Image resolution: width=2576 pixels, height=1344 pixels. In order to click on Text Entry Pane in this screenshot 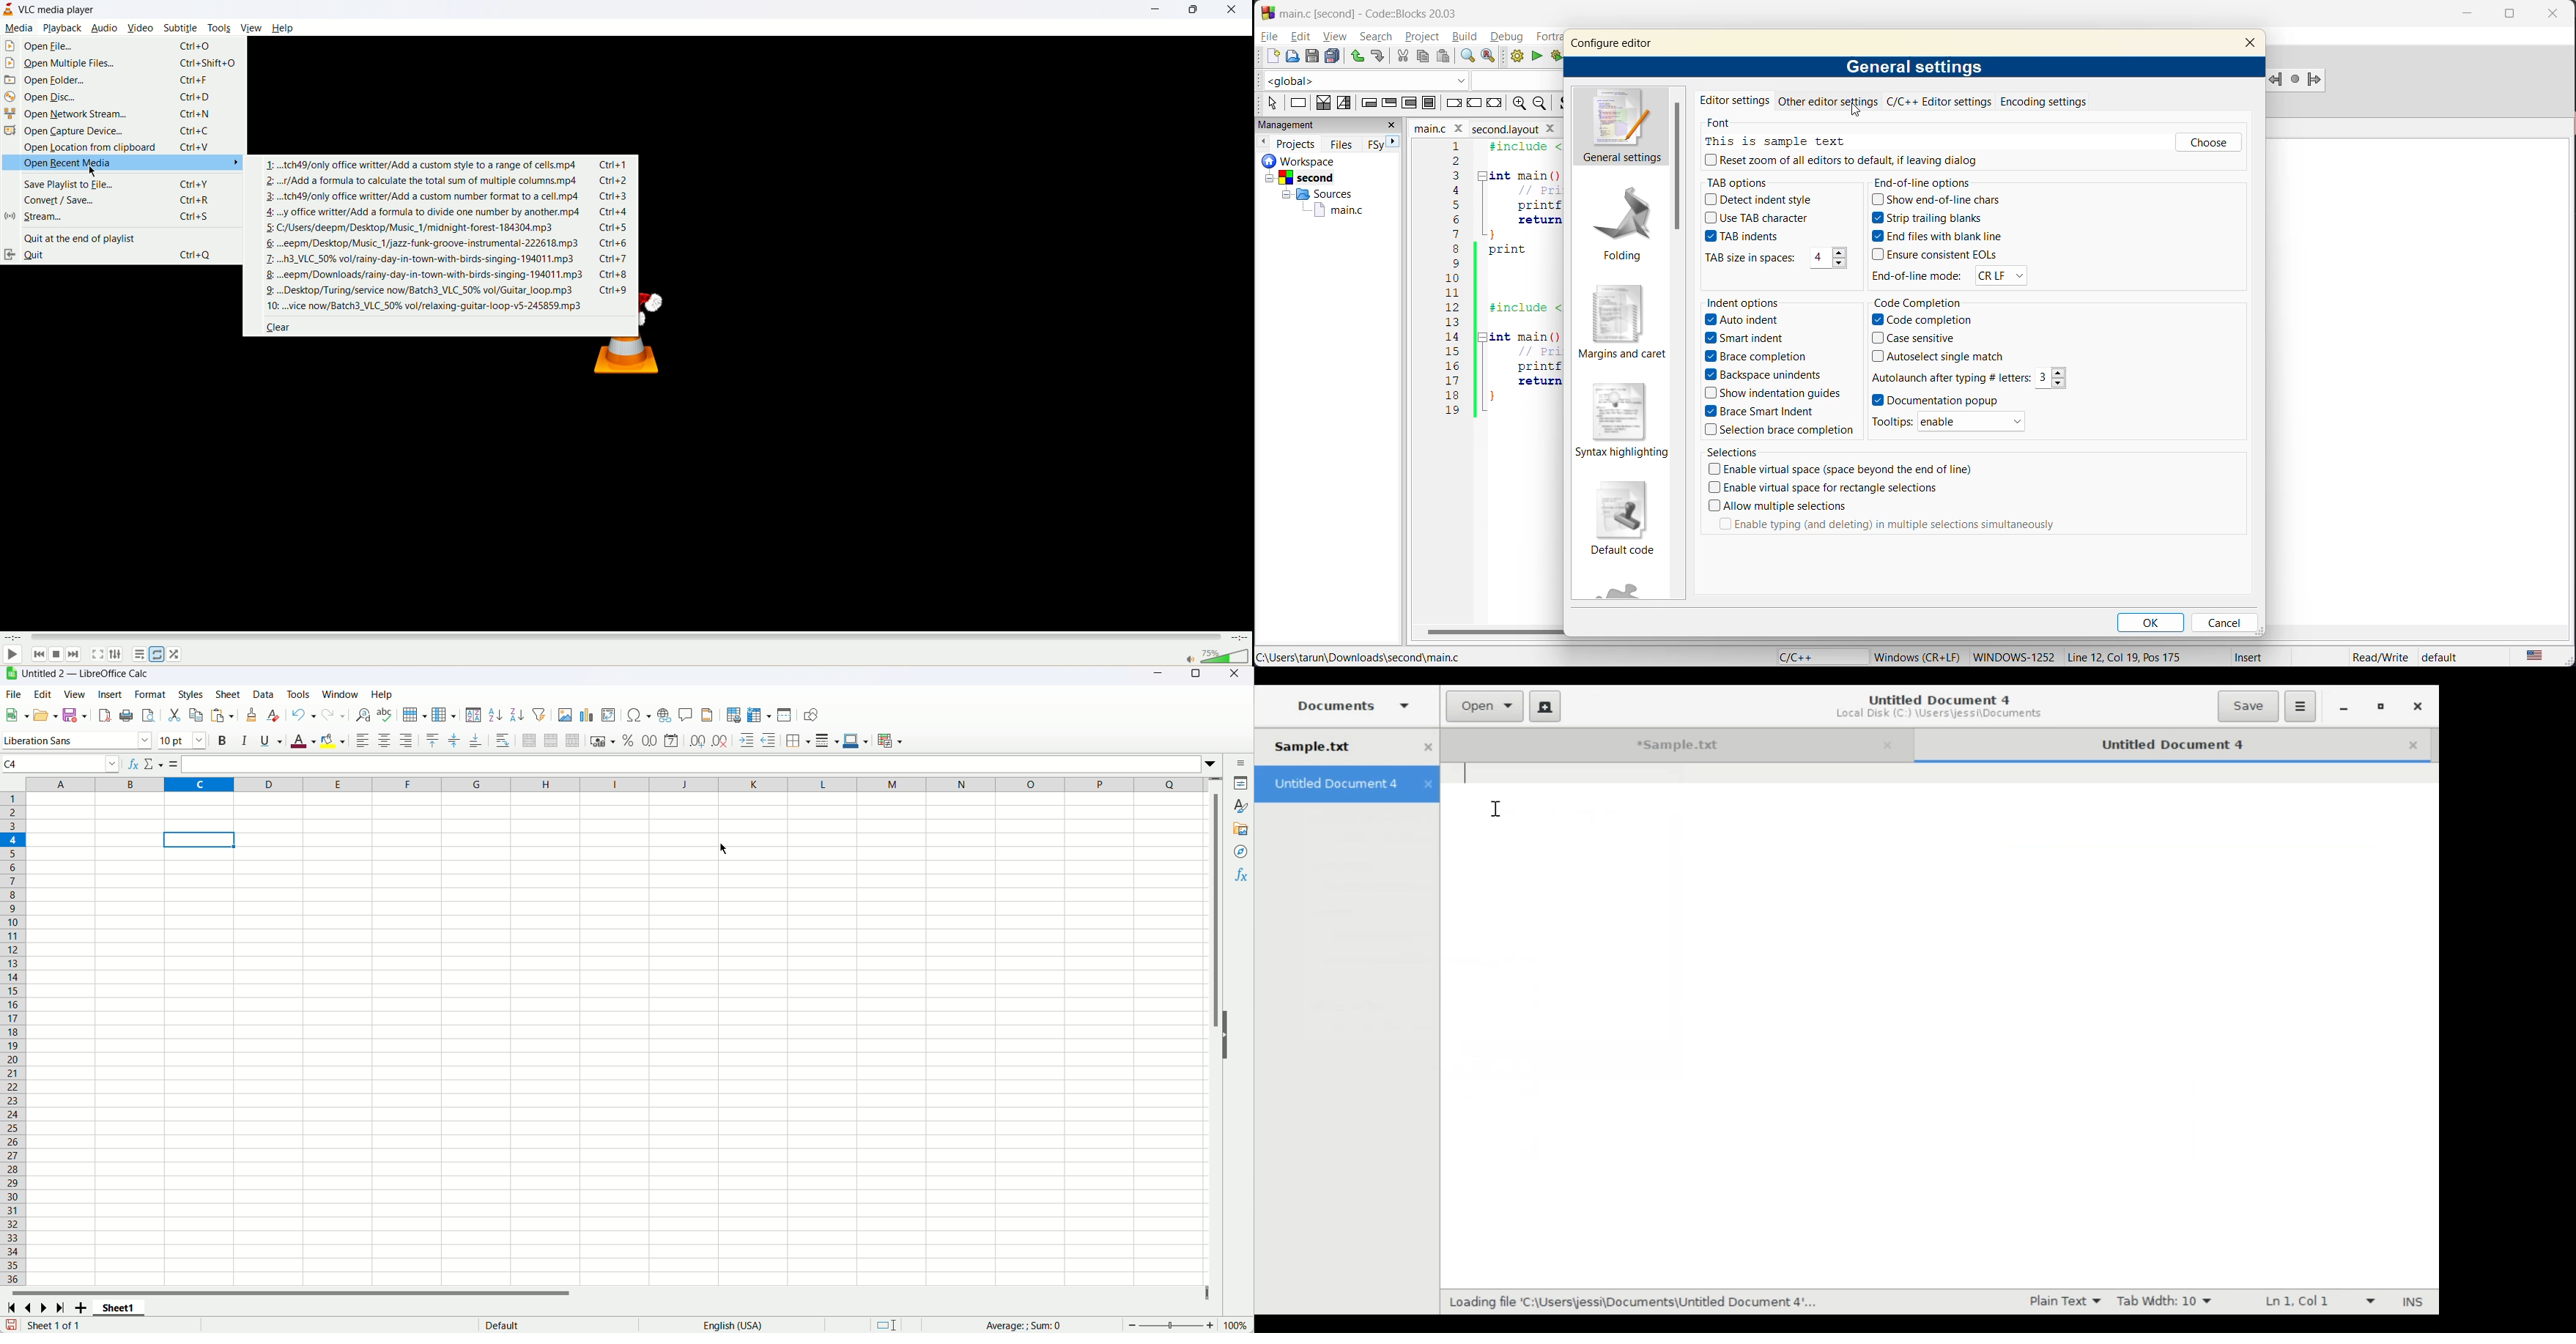, I will do `click(1938, 979)`.